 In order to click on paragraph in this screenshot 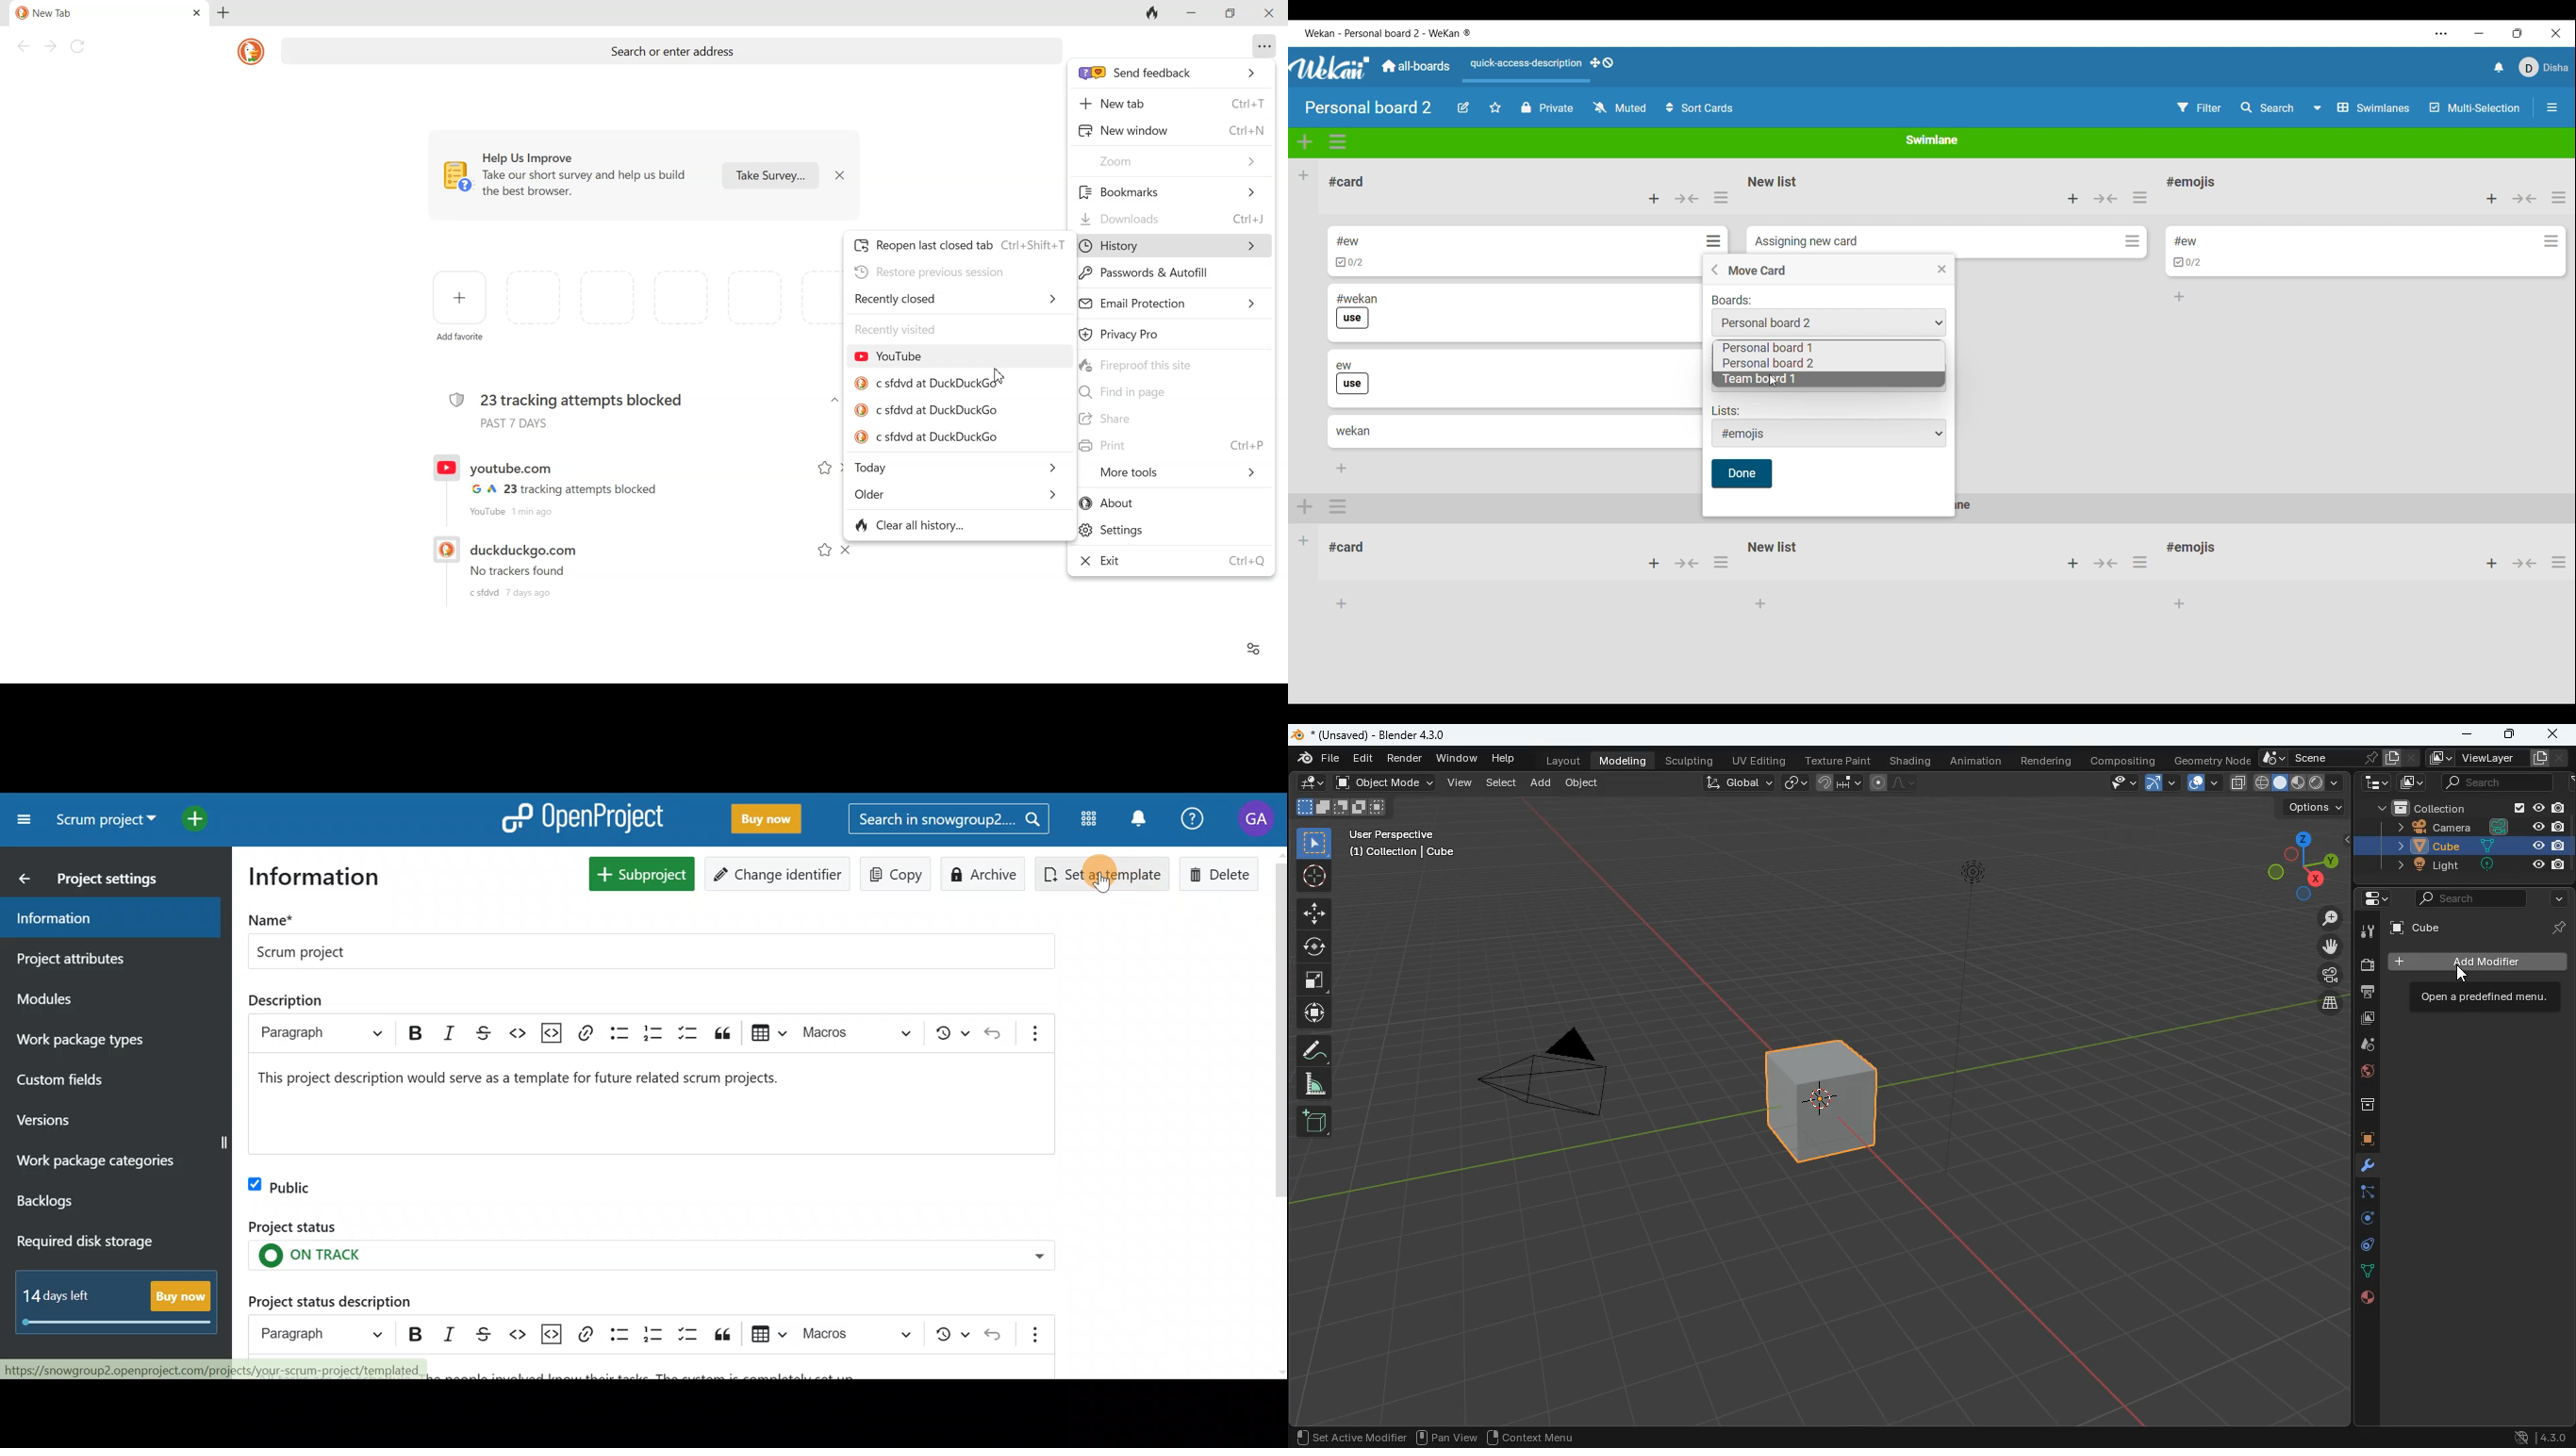, I will do `click(319, 1032)`.